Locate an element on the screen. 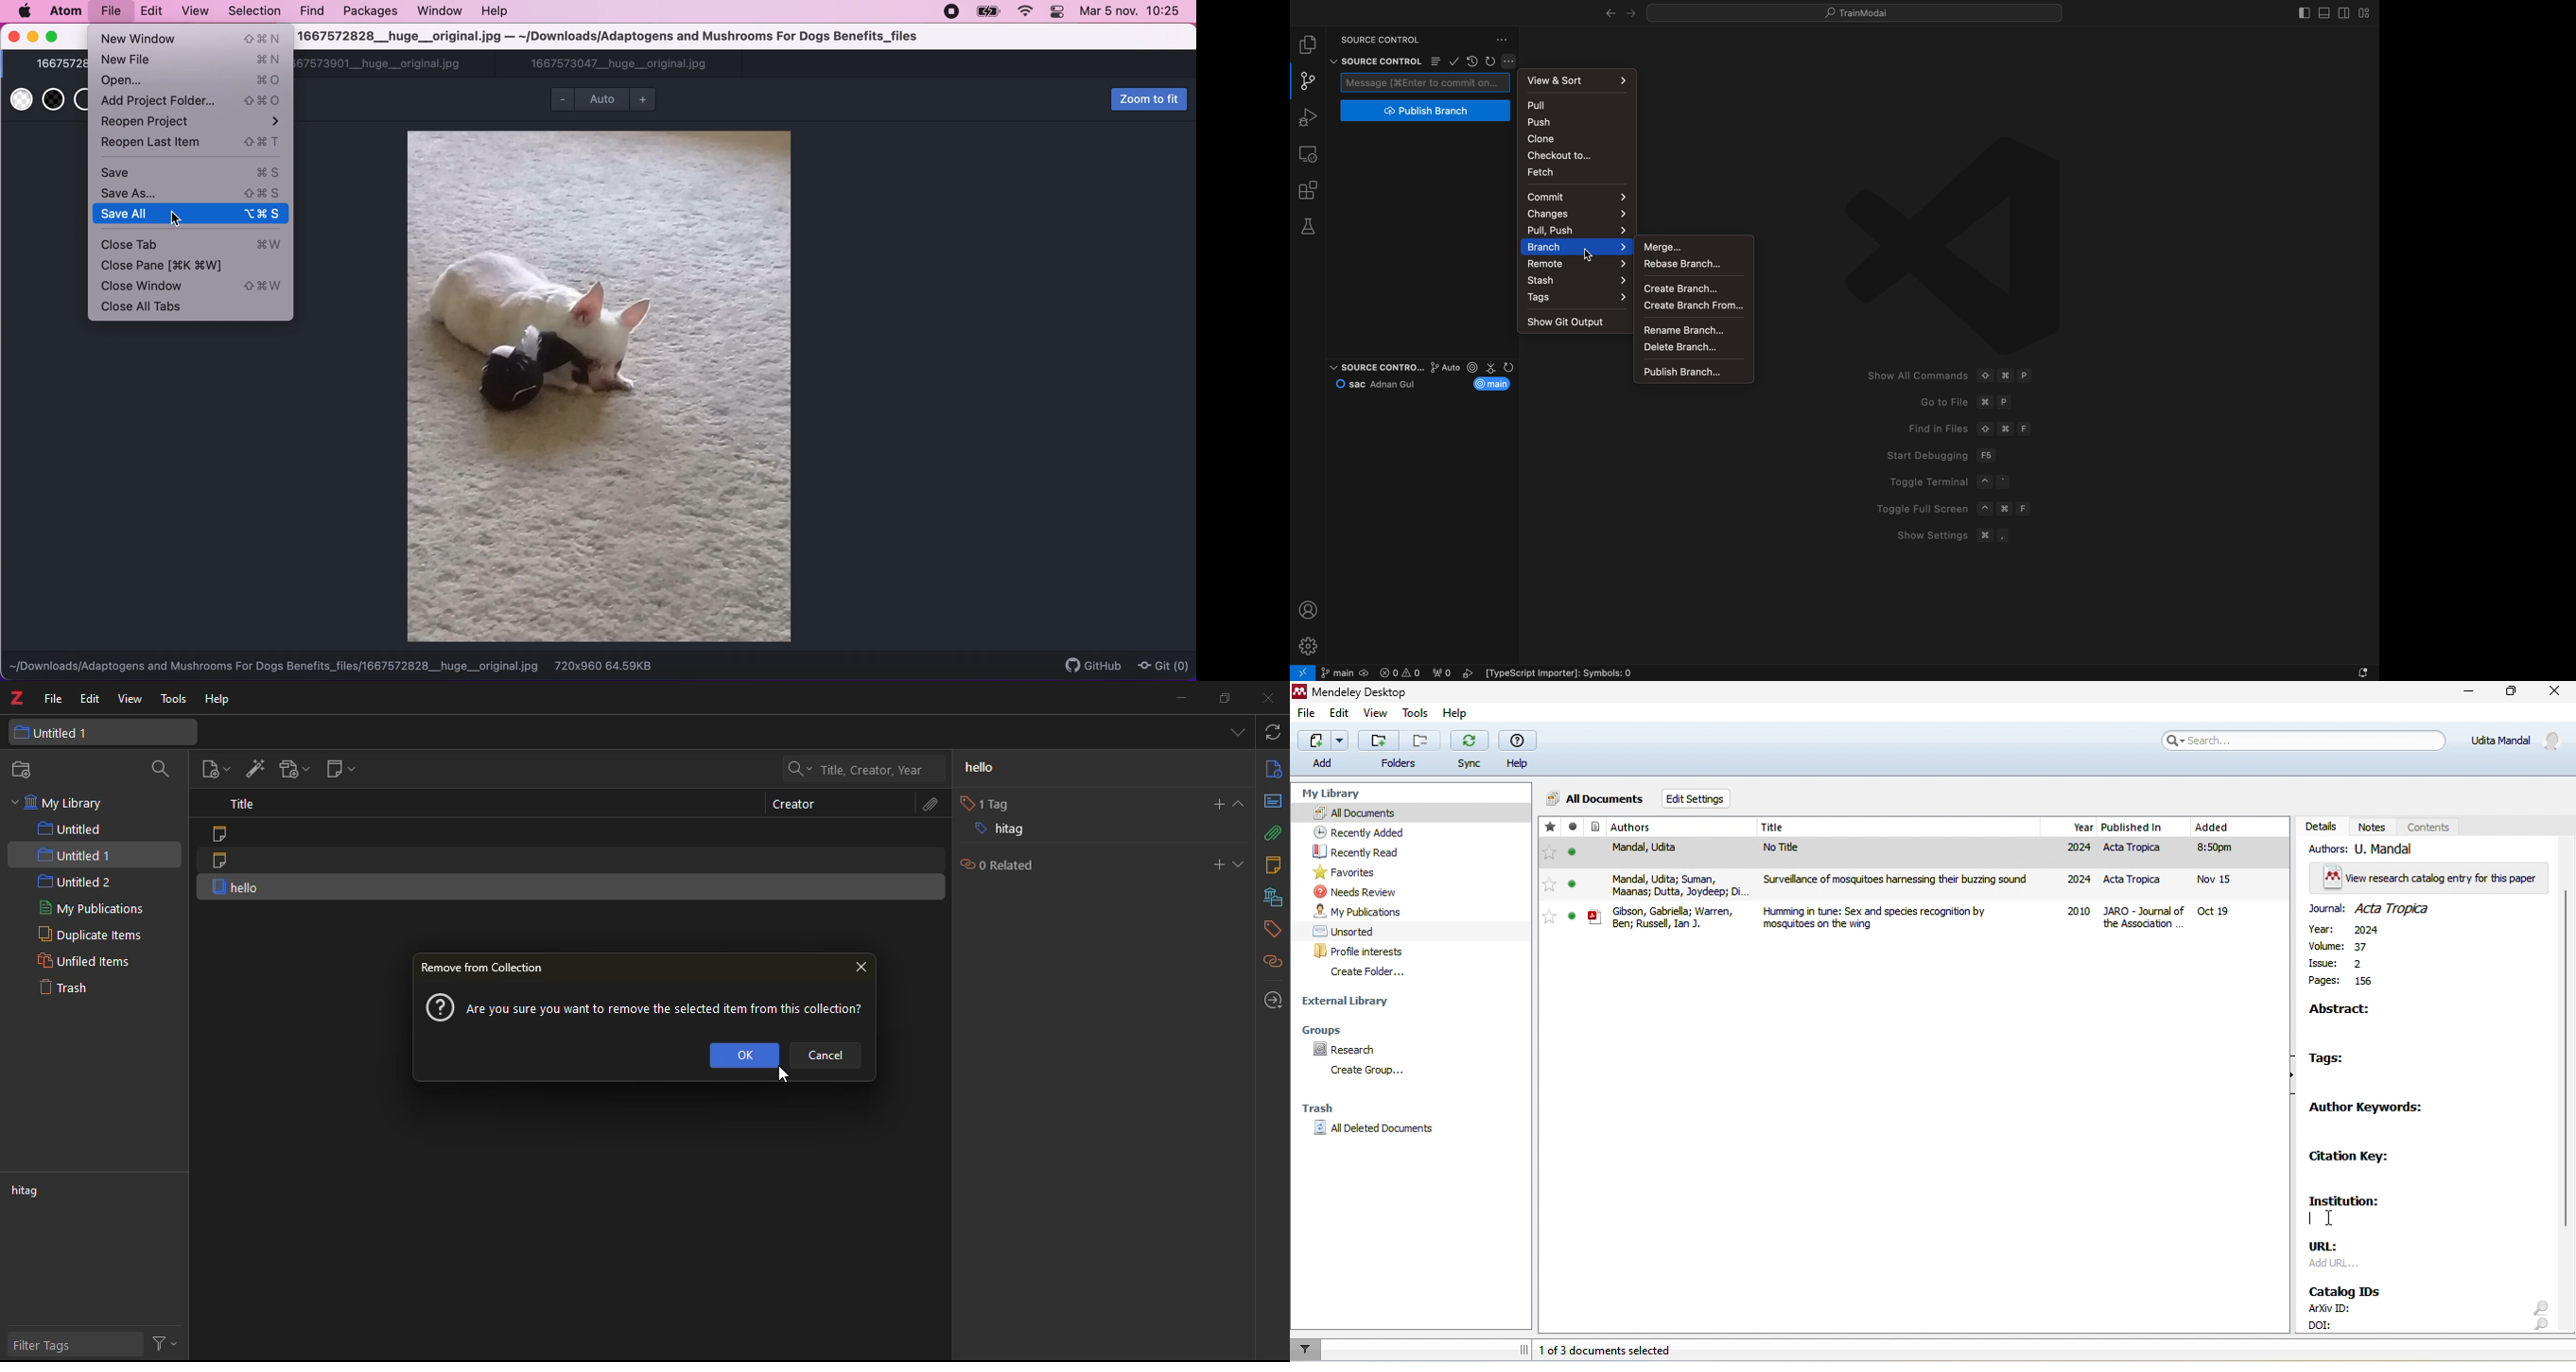 Image resolution: width=2576 pixels, height=1372 pixels. surveillance of mosquitoes harnessing their buzzing sound is located at coordinates (1902, 883).